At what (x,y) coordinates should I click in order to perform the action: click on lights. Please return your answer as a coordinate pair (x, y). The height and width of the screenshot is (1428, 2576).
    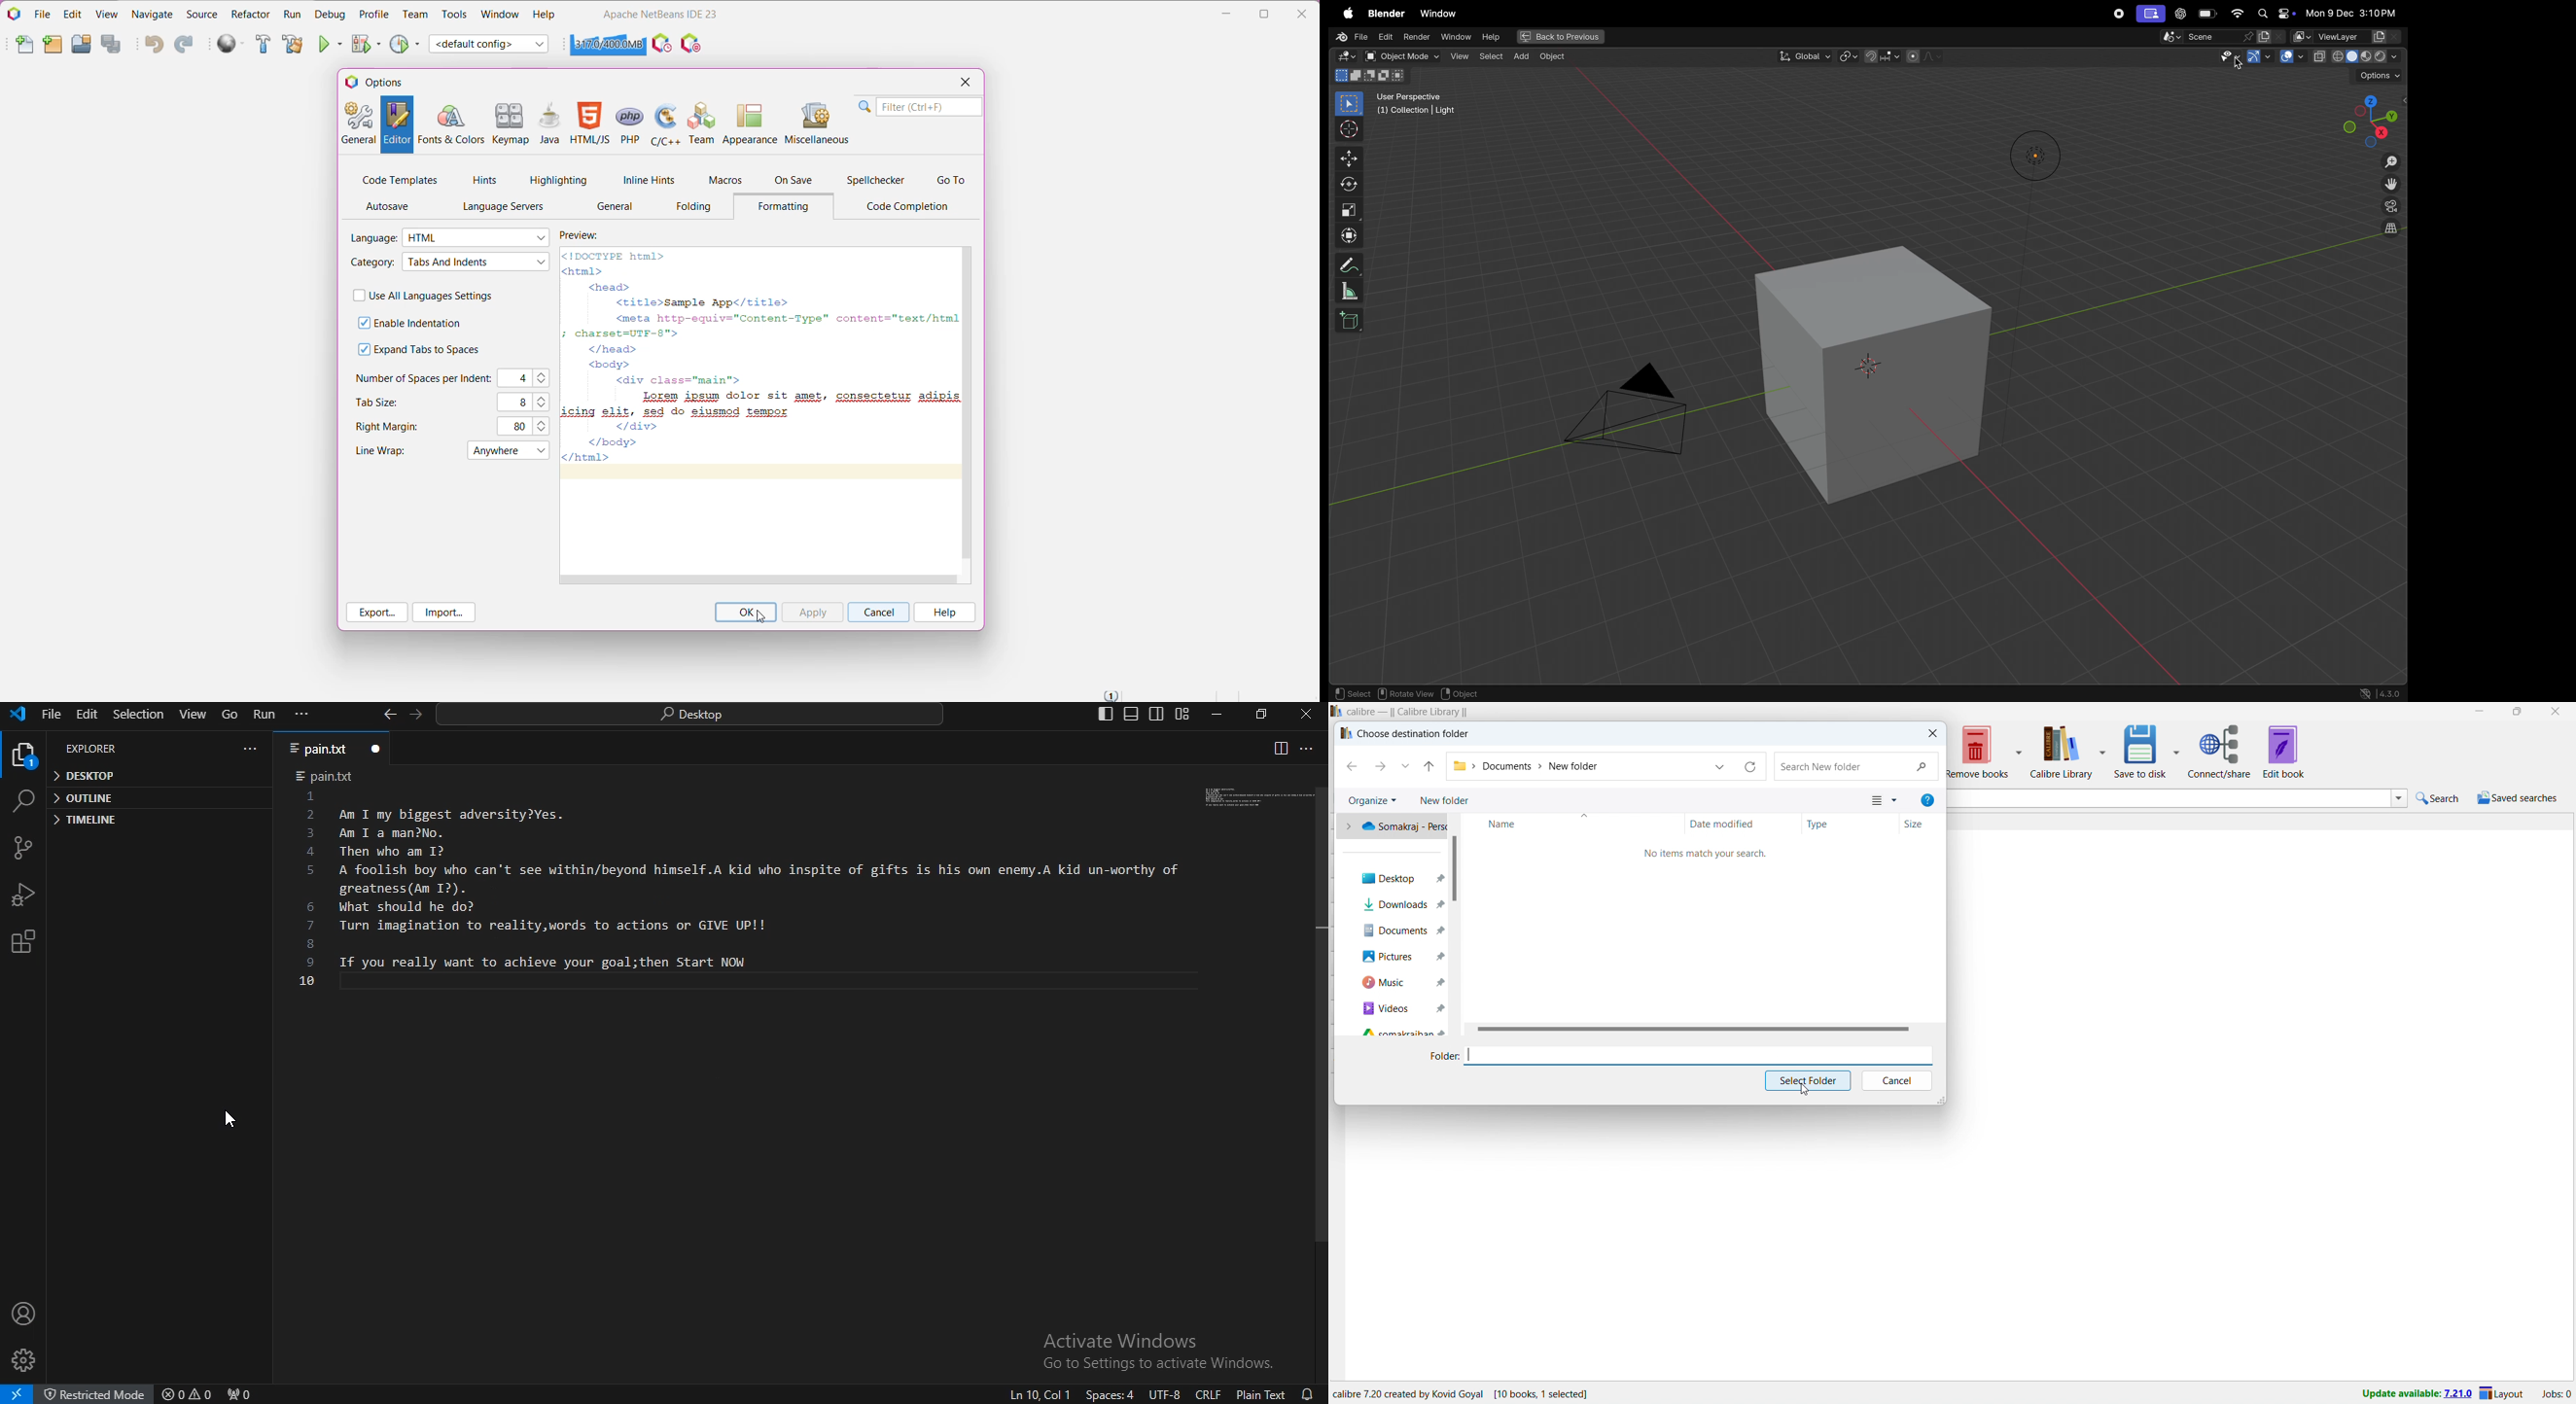
    Looking at the image, I should click on (2030, 155).